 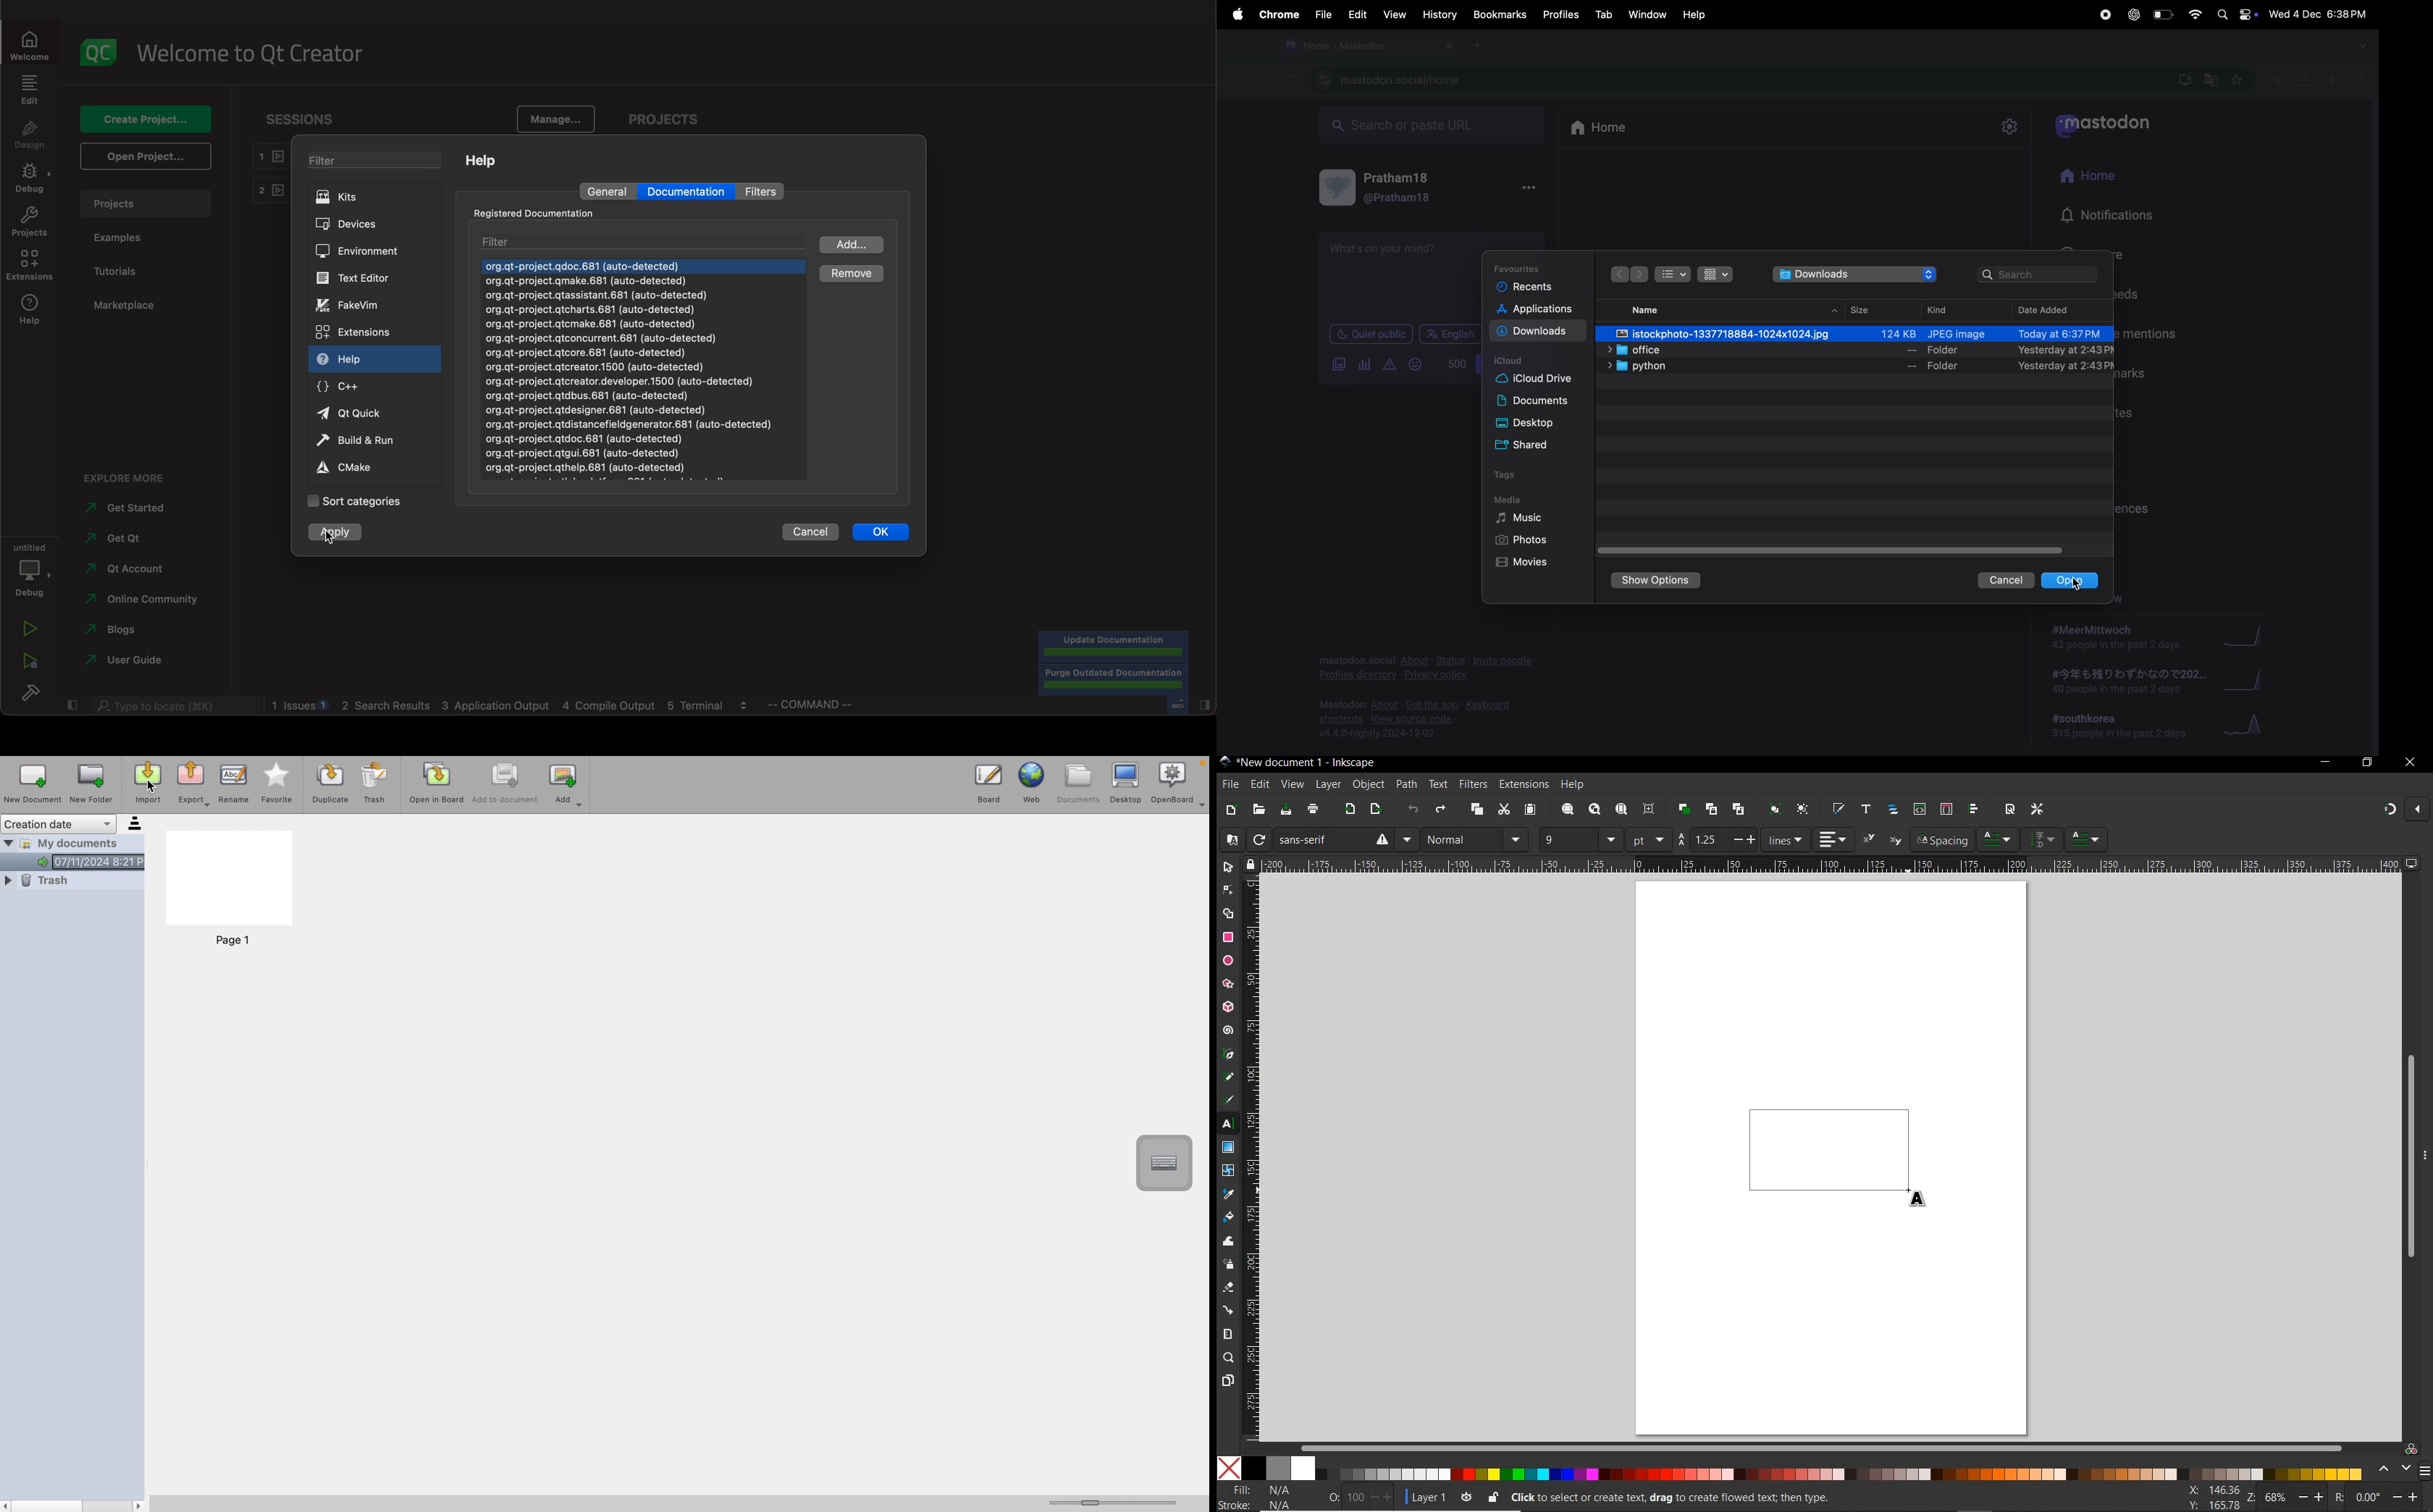 I want to click on logo, so click(x=95, y=54).